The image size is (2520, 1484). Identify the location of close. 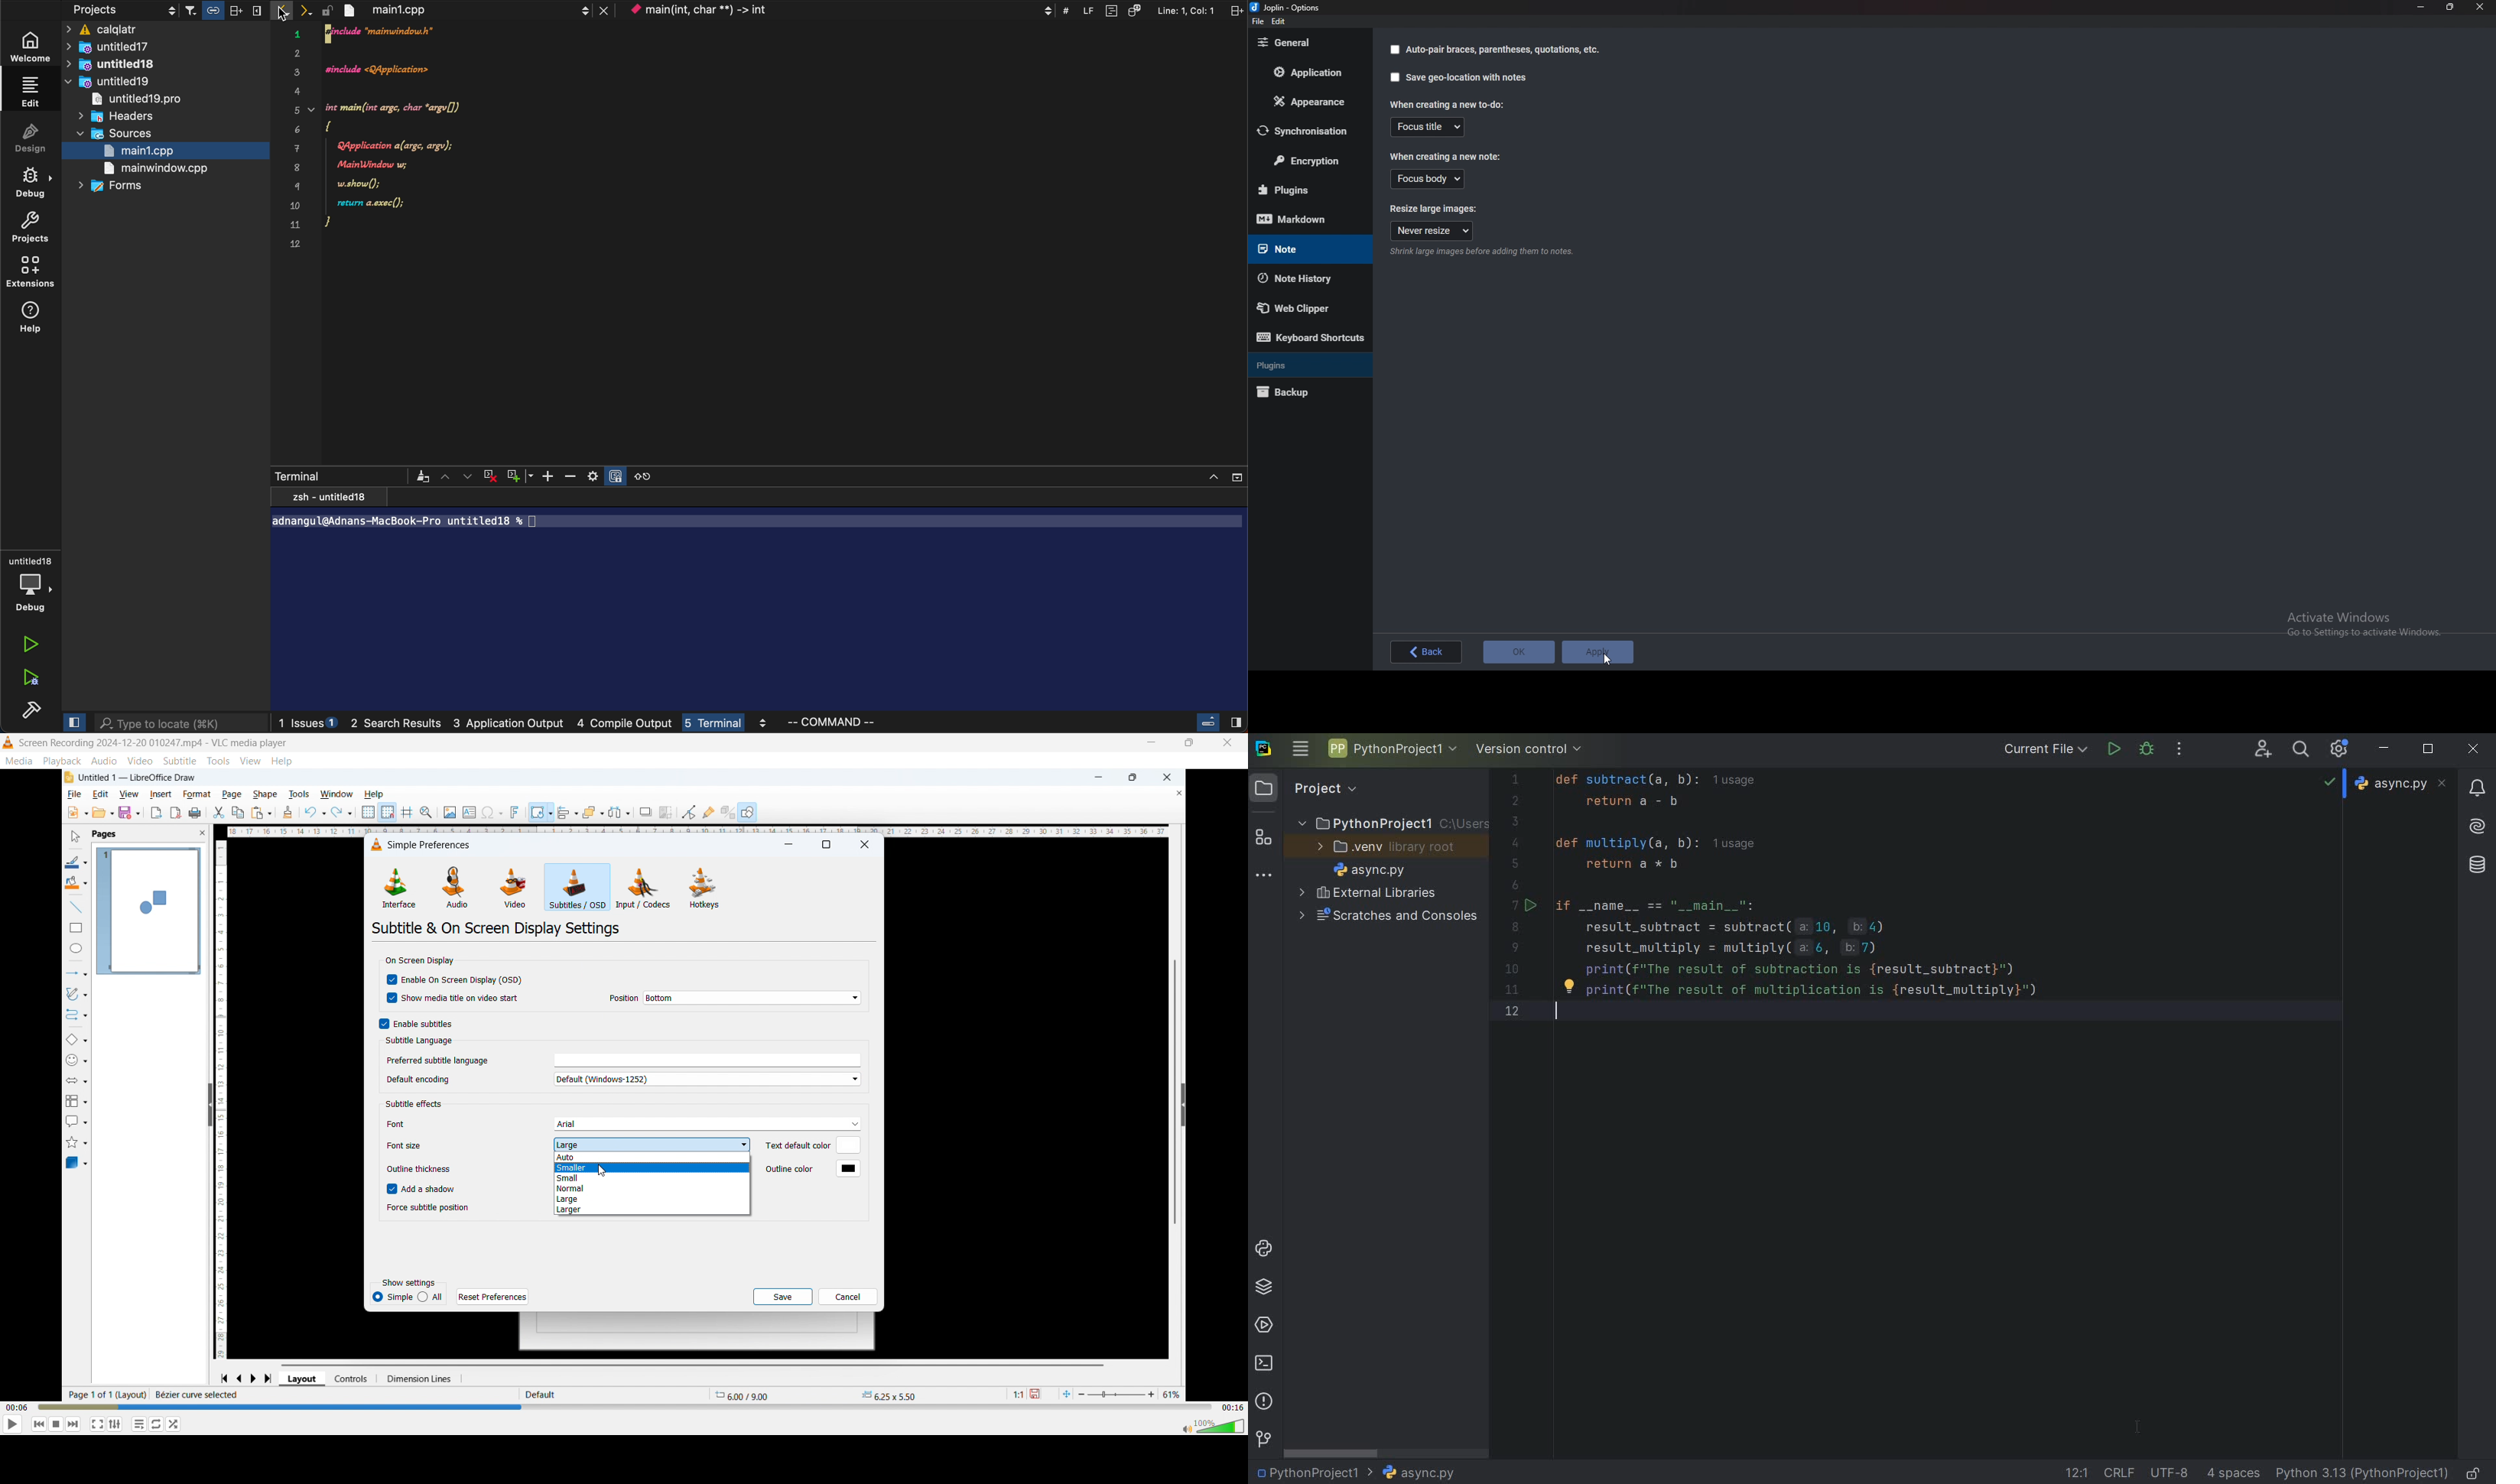
(2479, 7).